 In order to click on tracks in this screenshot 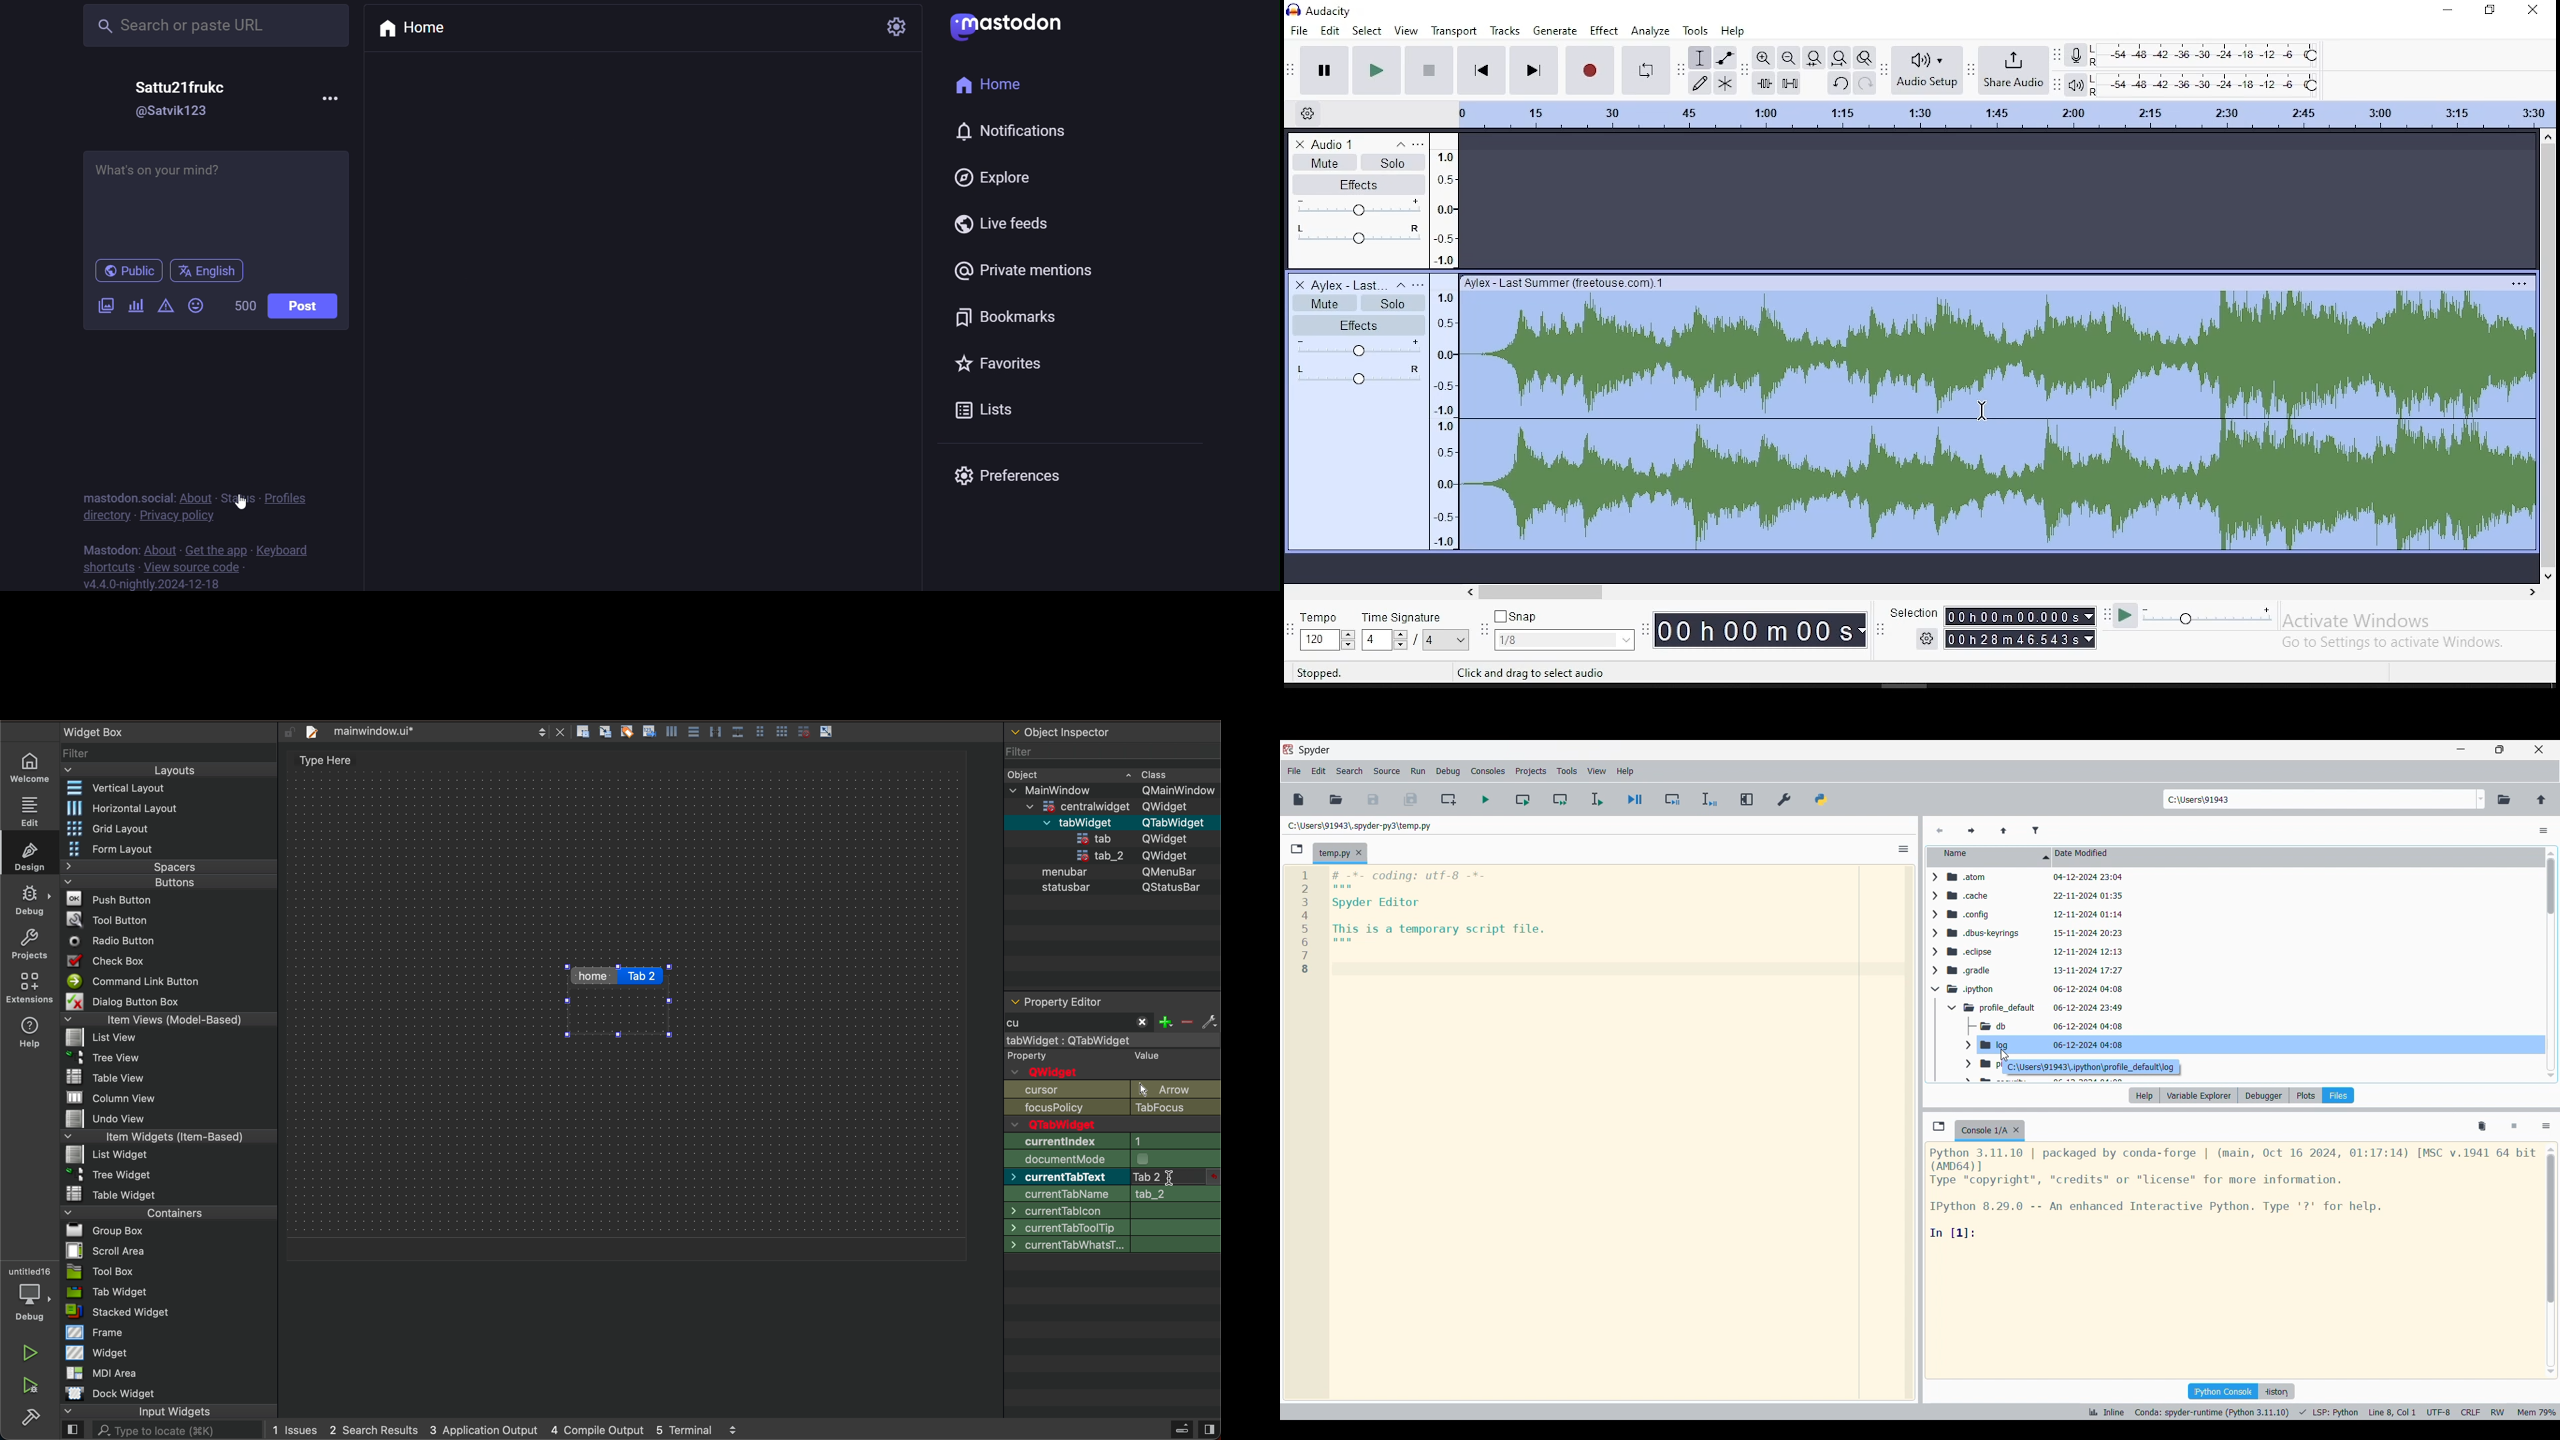, I will do `click(1505, 30)`.